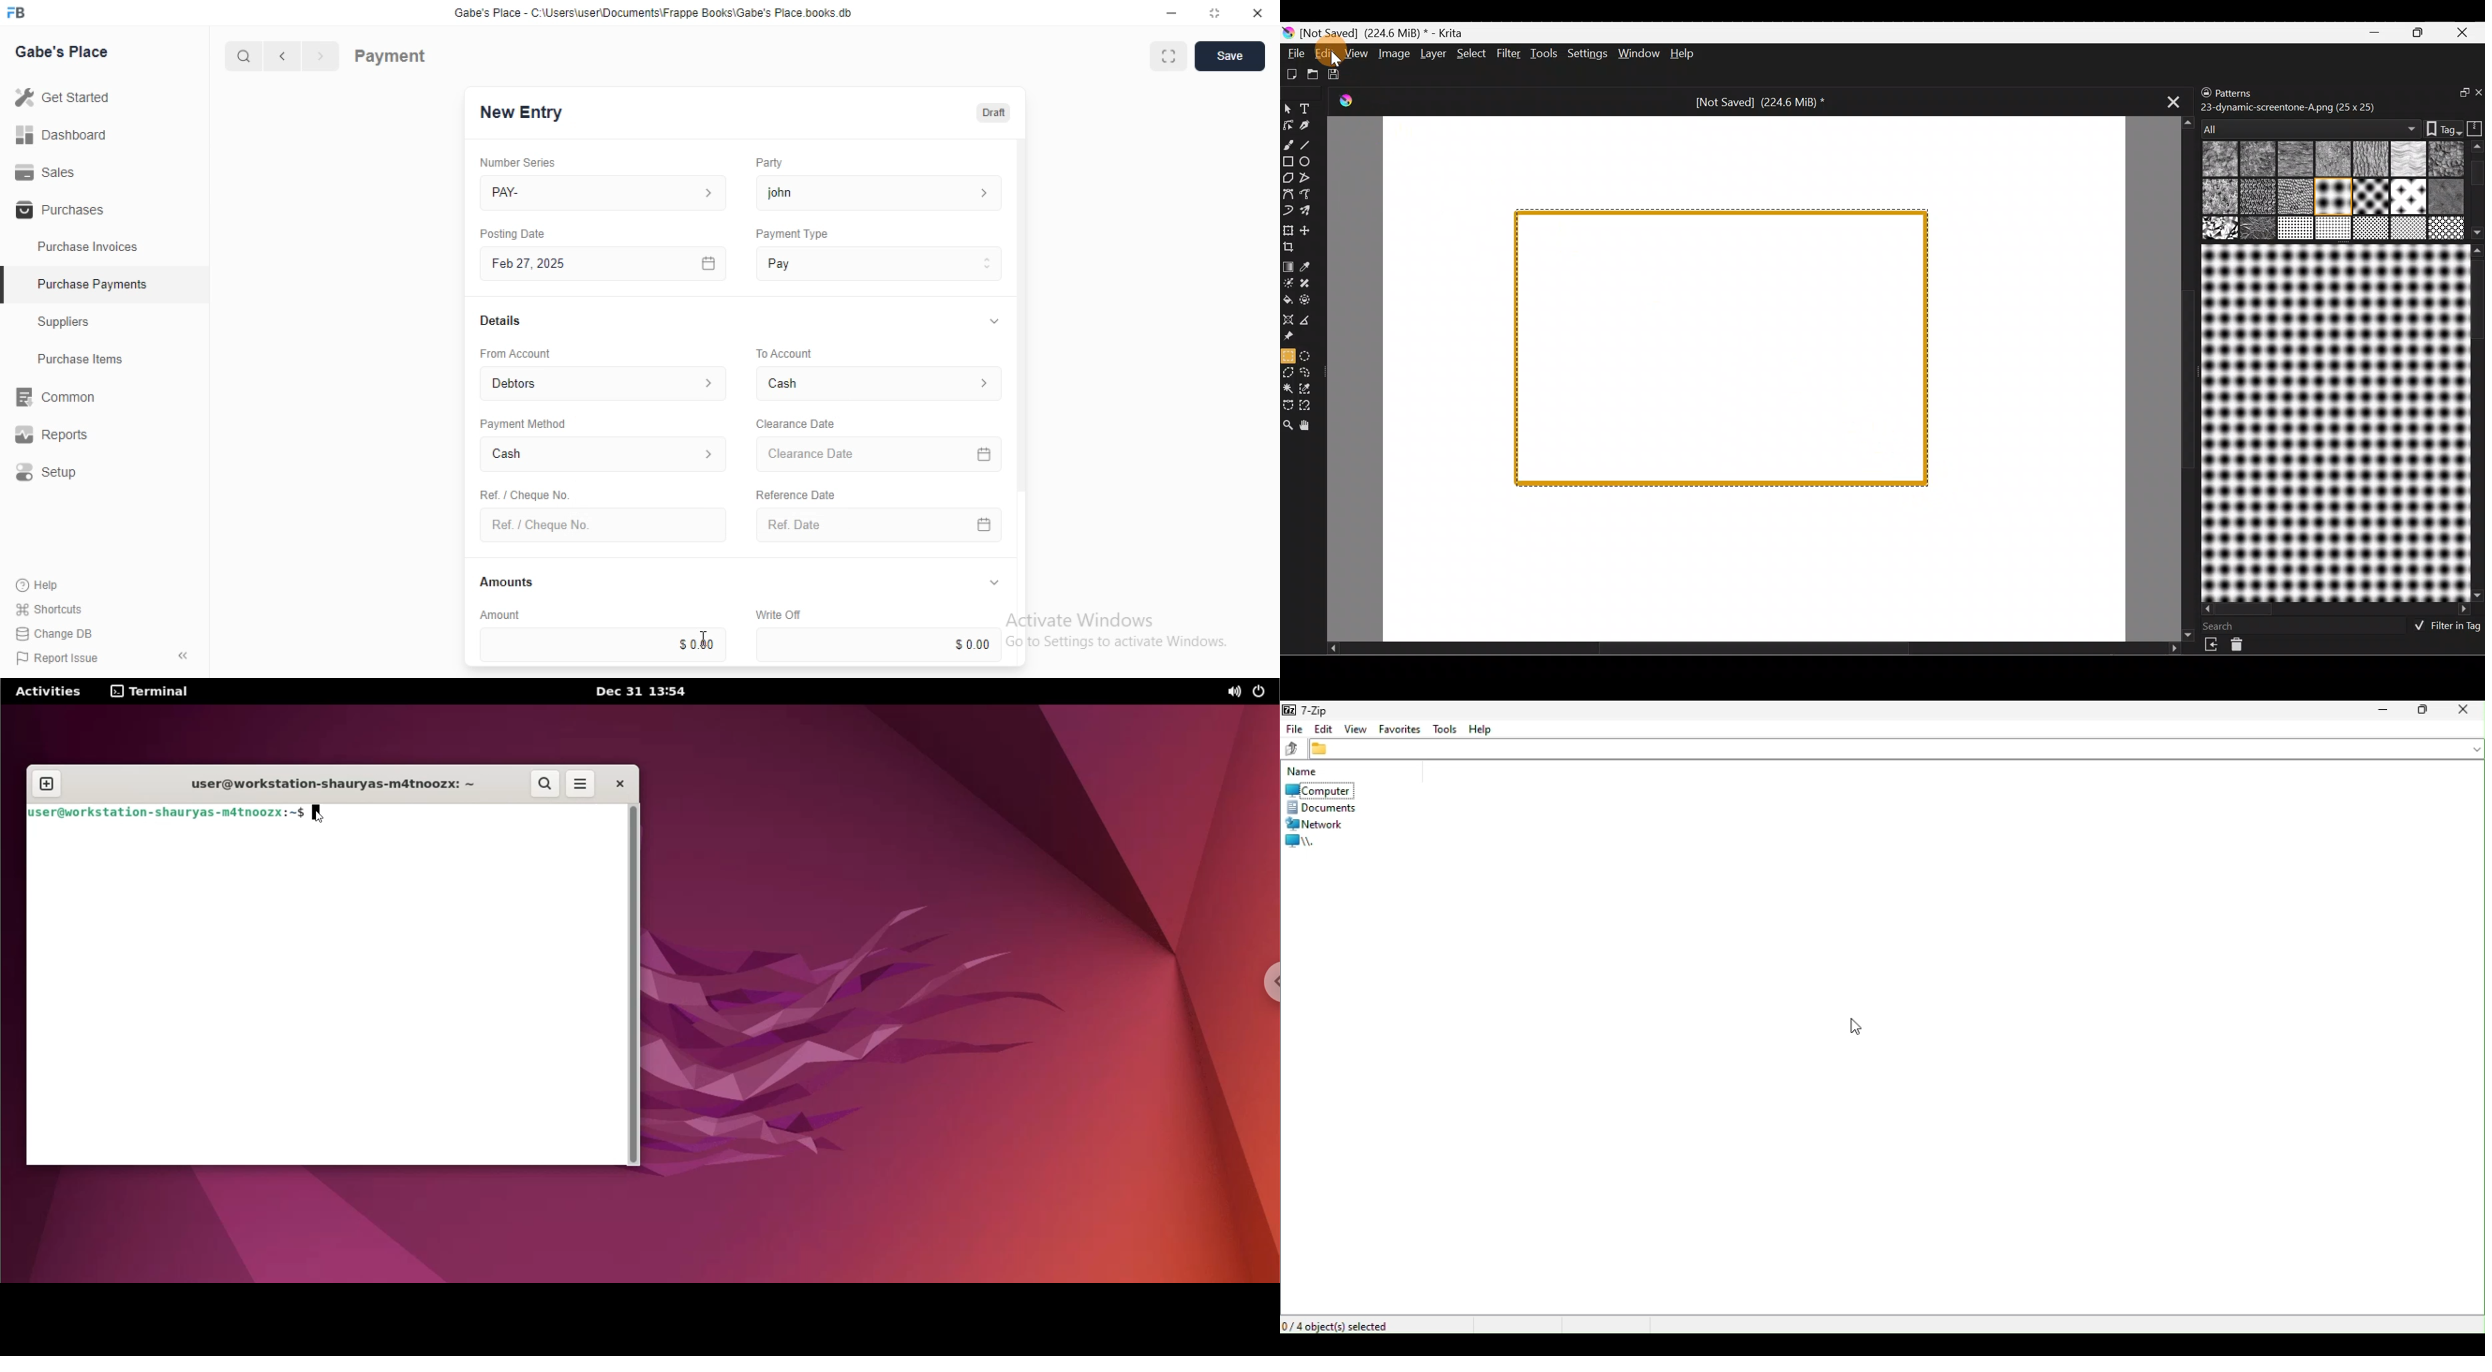 This screenshot has height=1372, width=2492. Describe the element at coordinates (1229, 56) in the screenshot. I see `Save` at that location.